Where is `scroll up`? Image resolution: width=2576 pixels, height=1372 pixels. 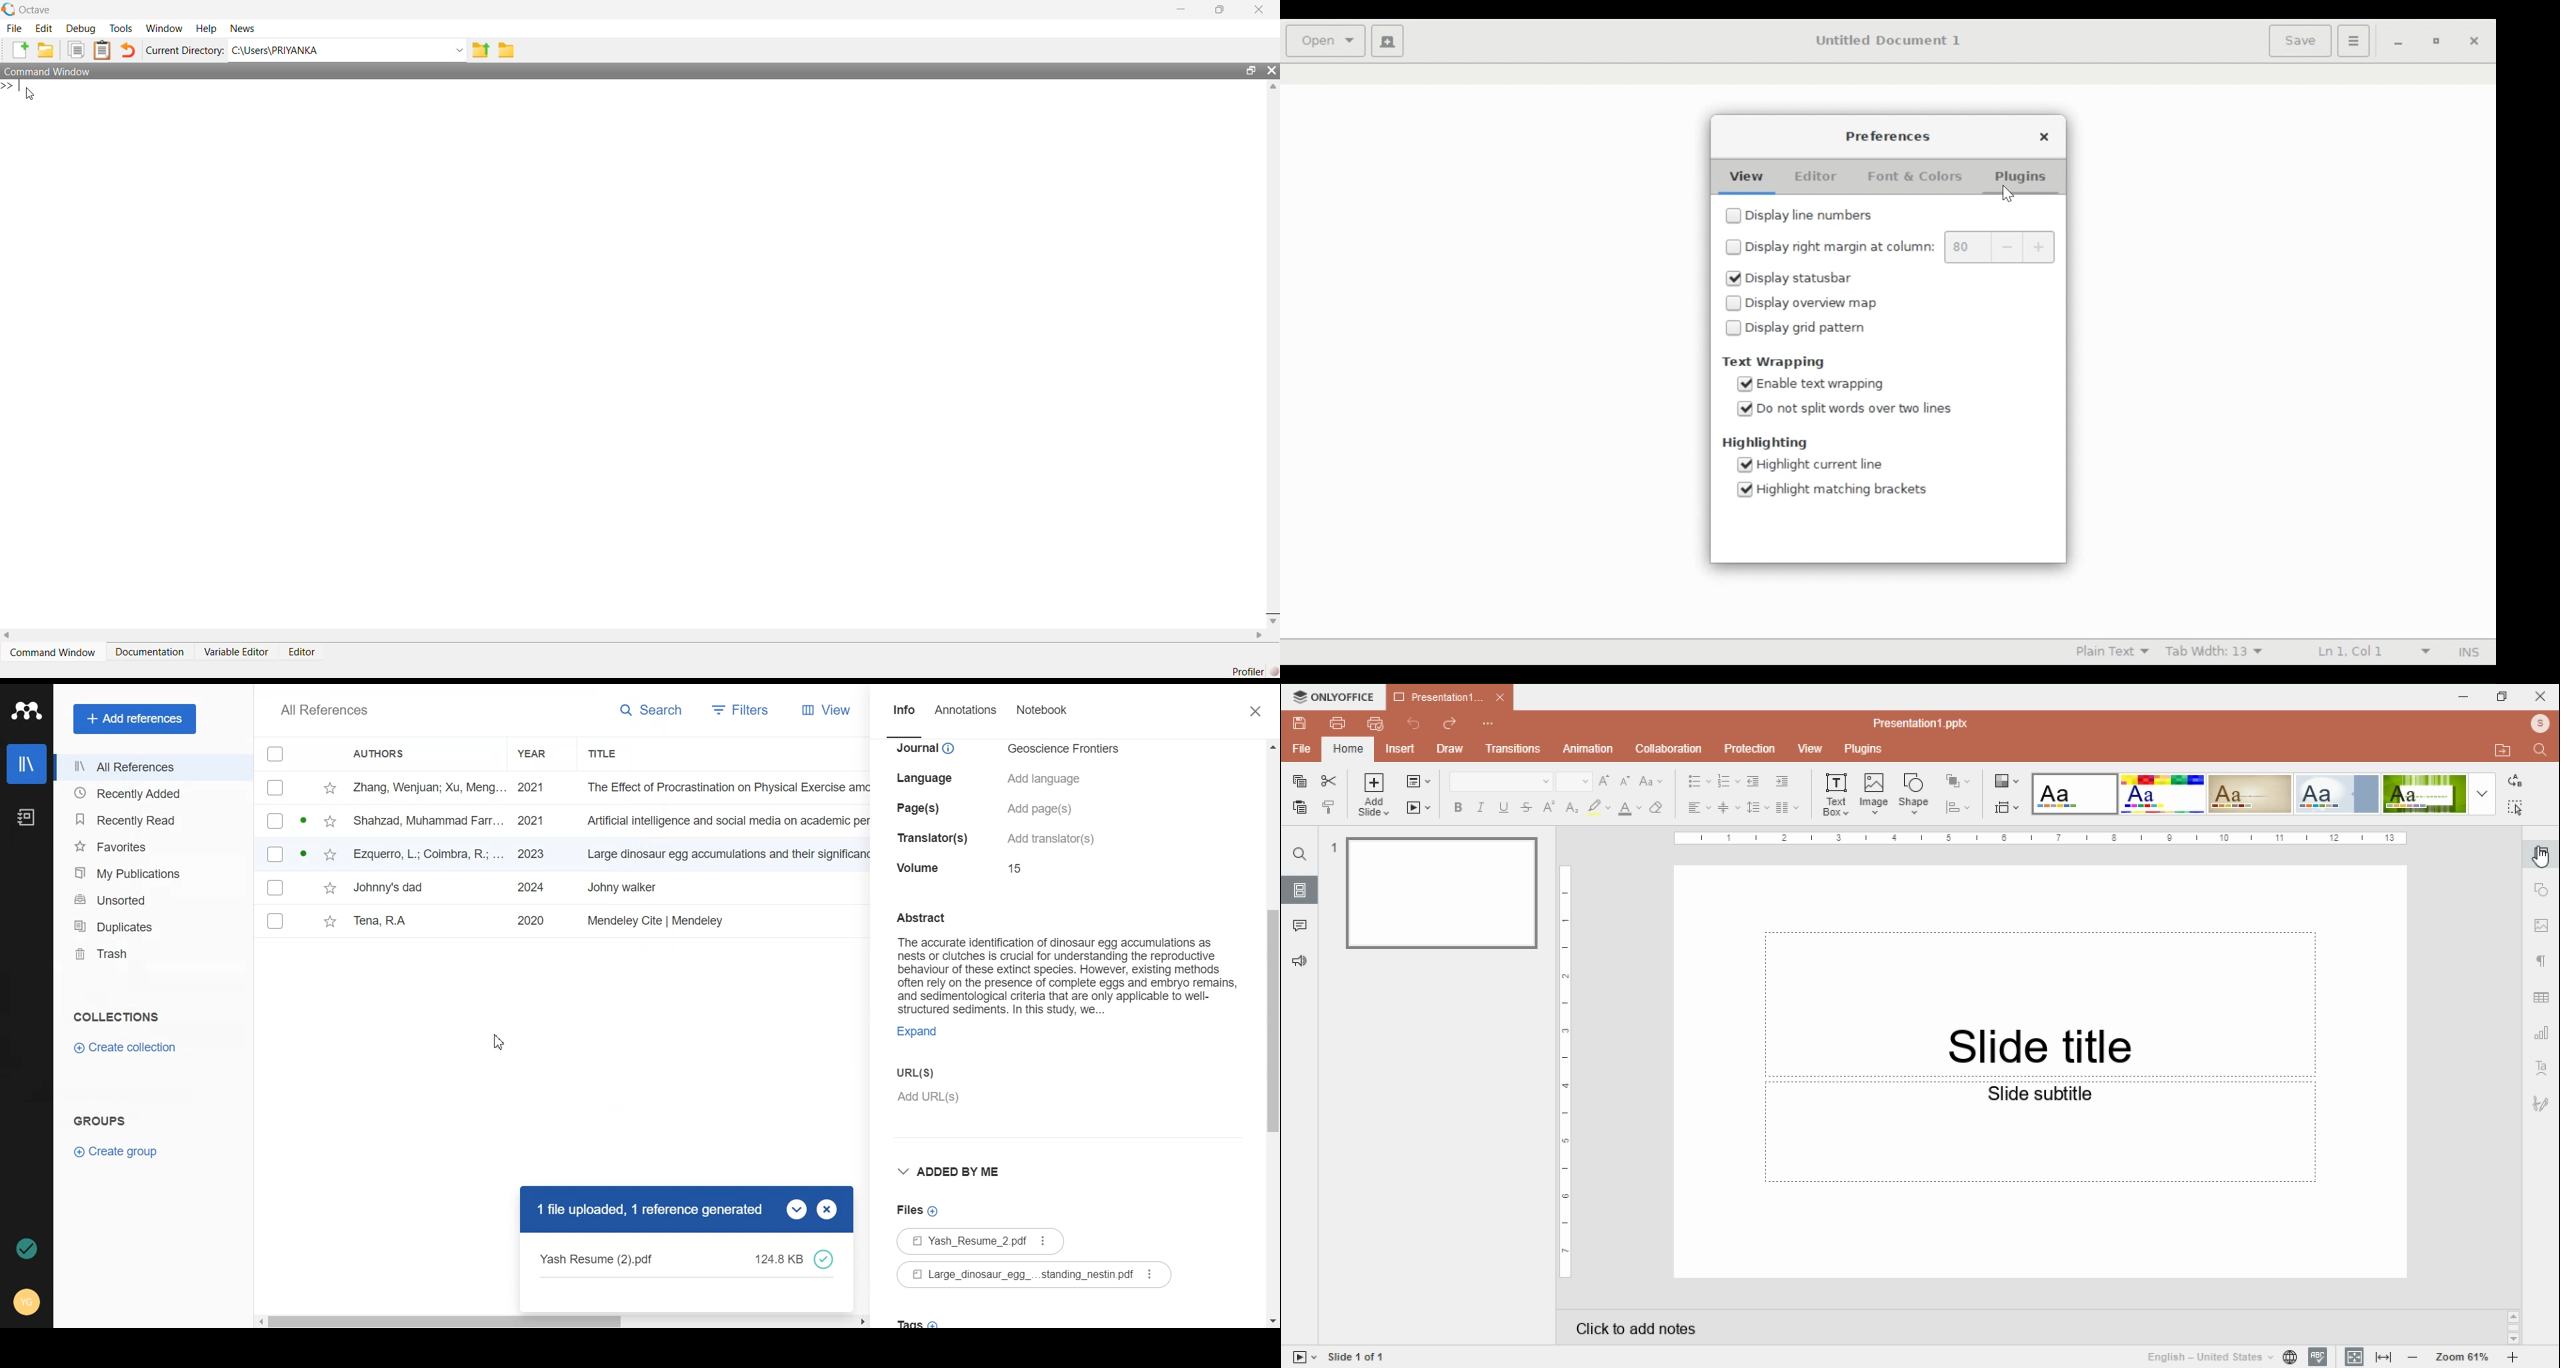
scroll up is located at coordinates (1271, 87).